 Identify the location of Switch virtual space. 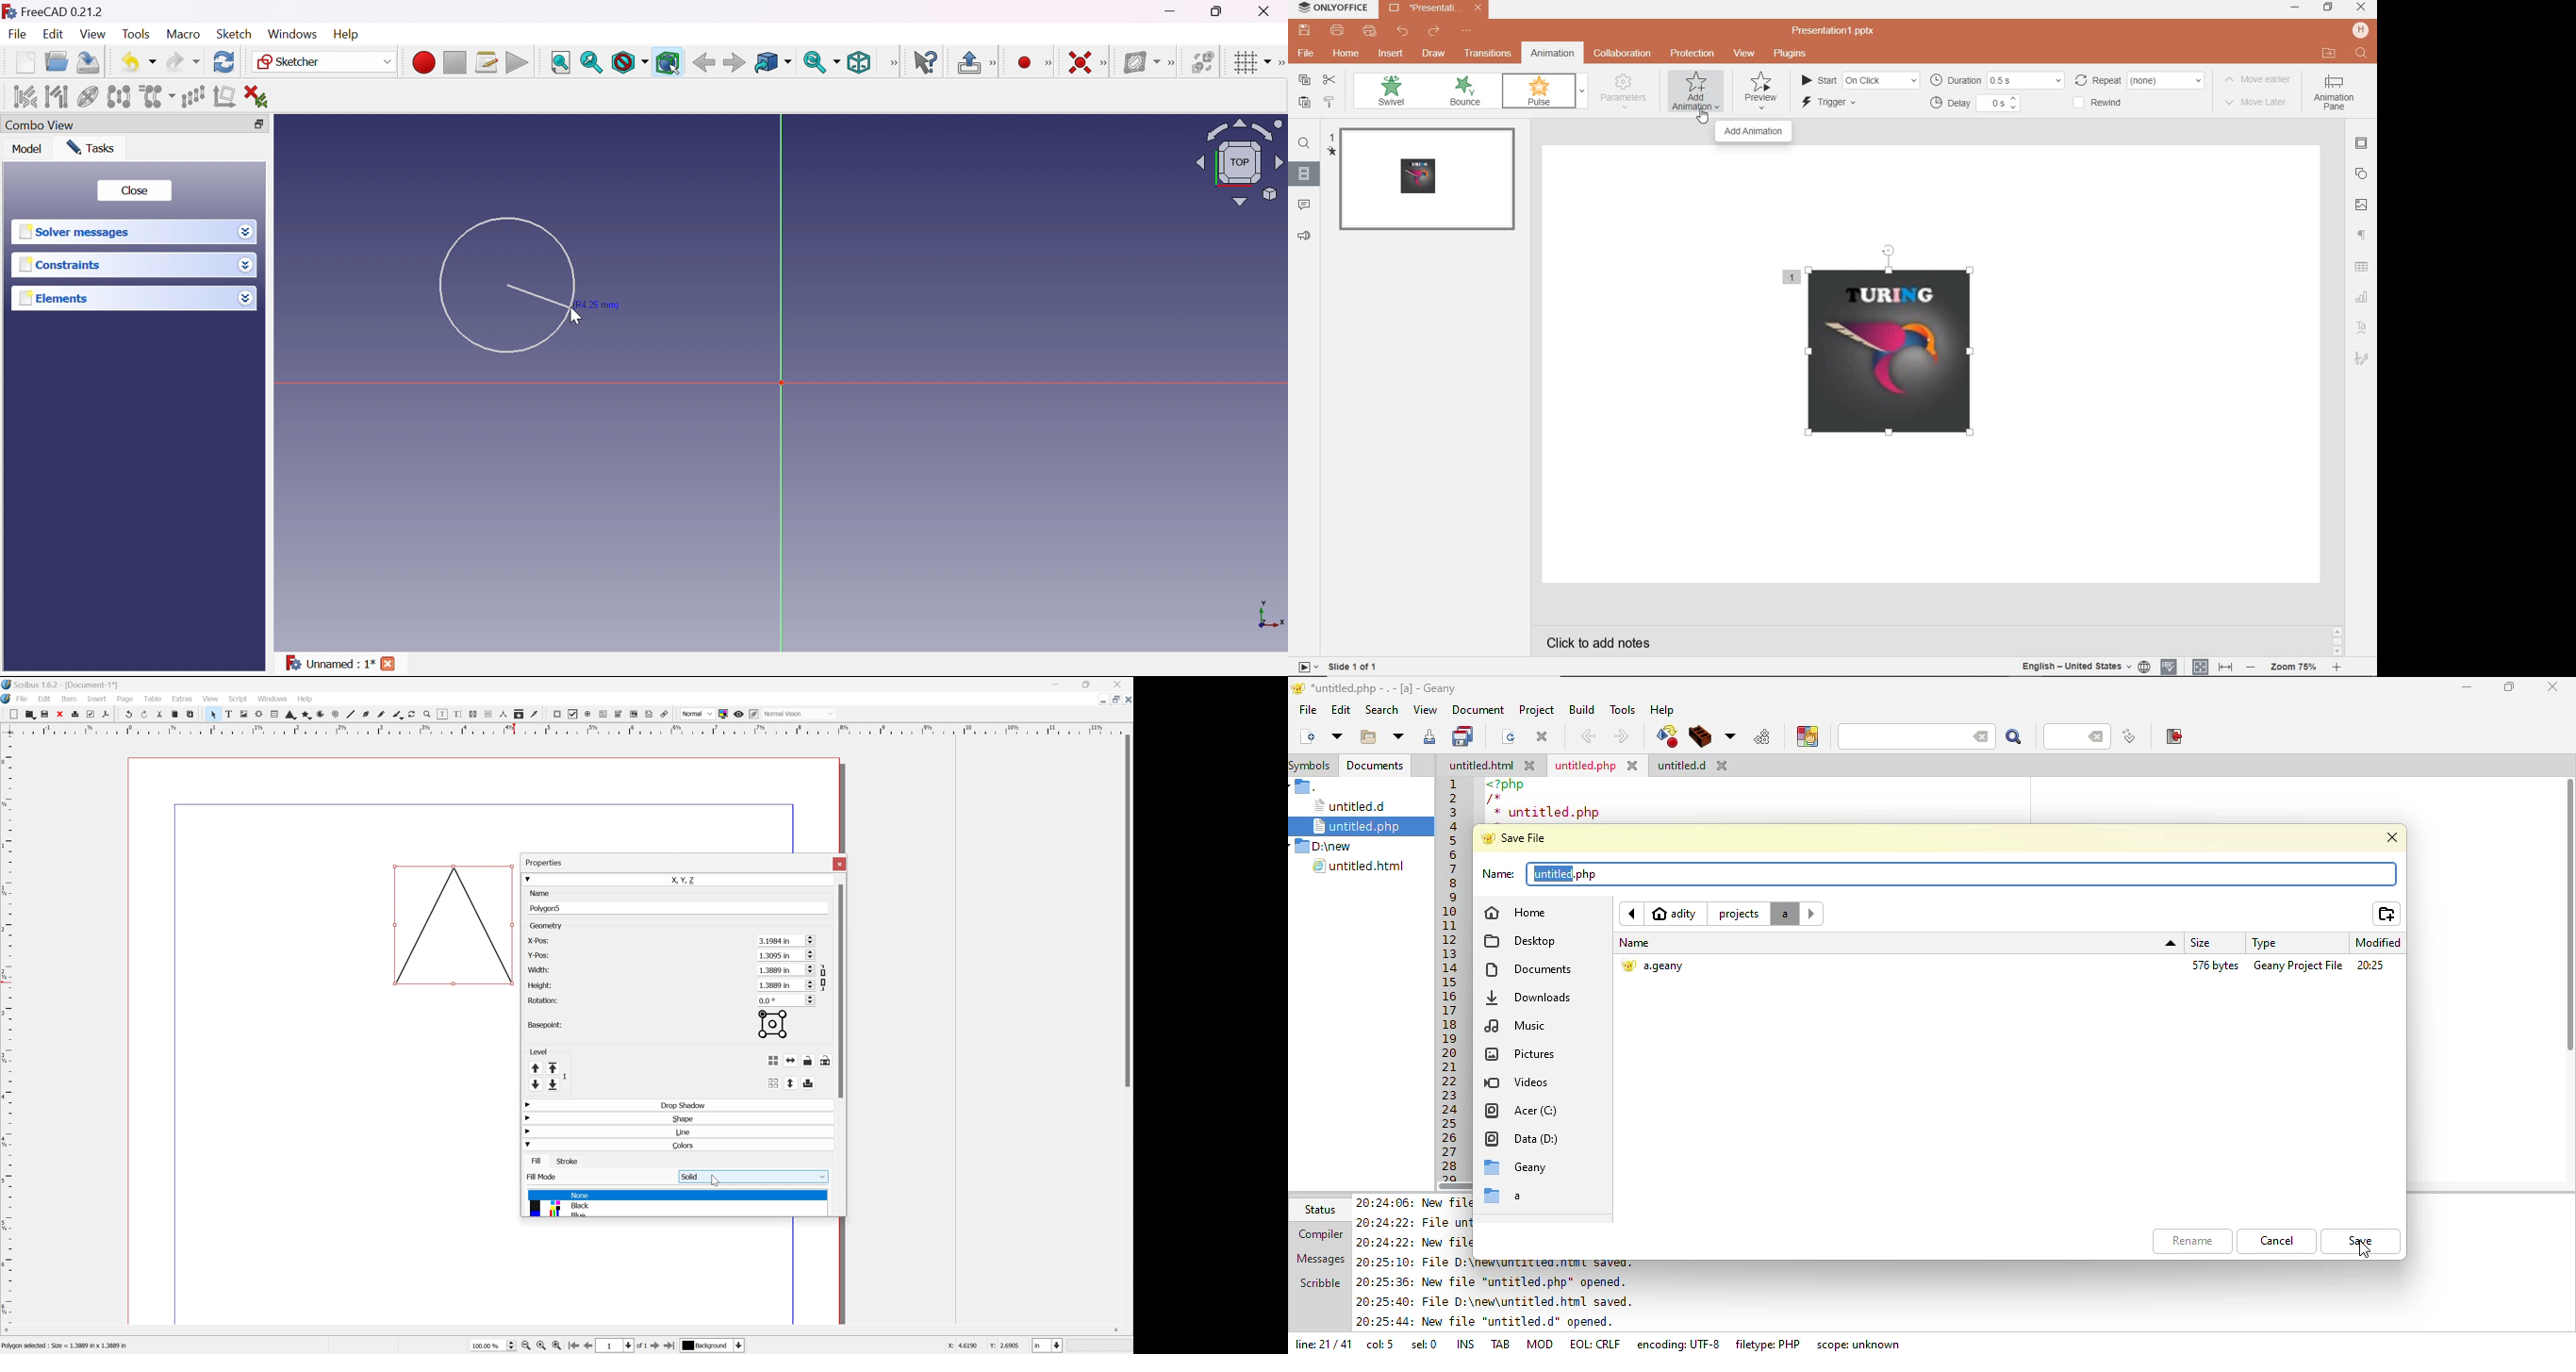
(1203, 62).